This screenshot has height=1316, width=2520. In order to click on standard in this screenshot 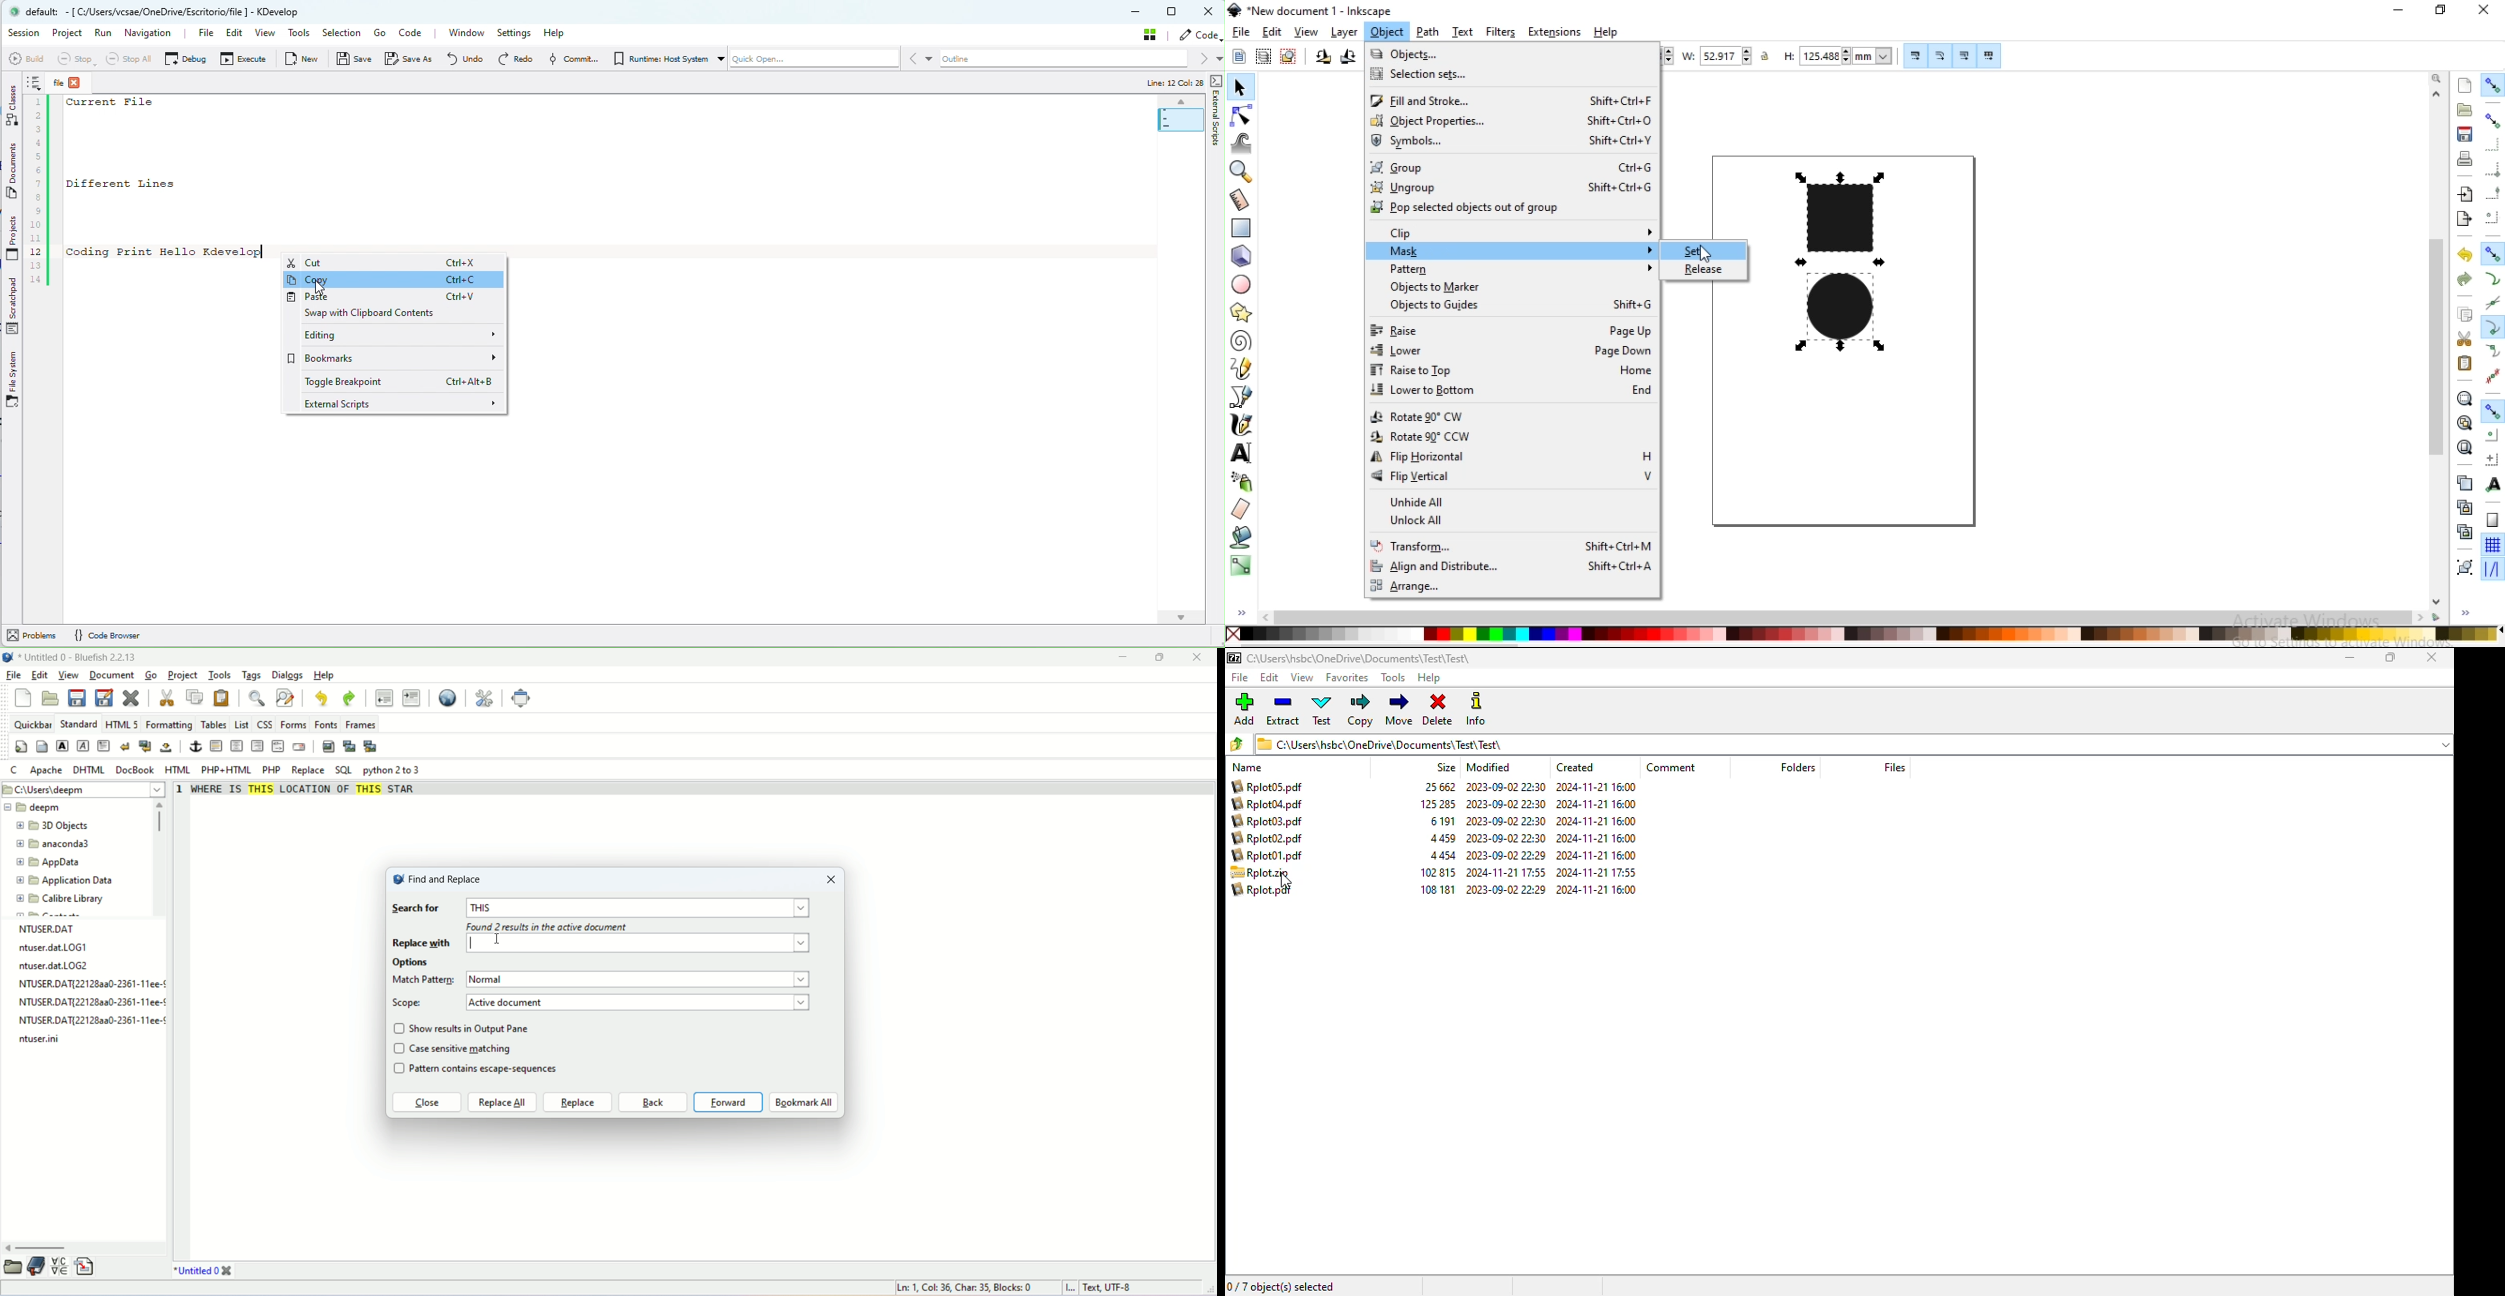, I will do `click(77, 723)`.